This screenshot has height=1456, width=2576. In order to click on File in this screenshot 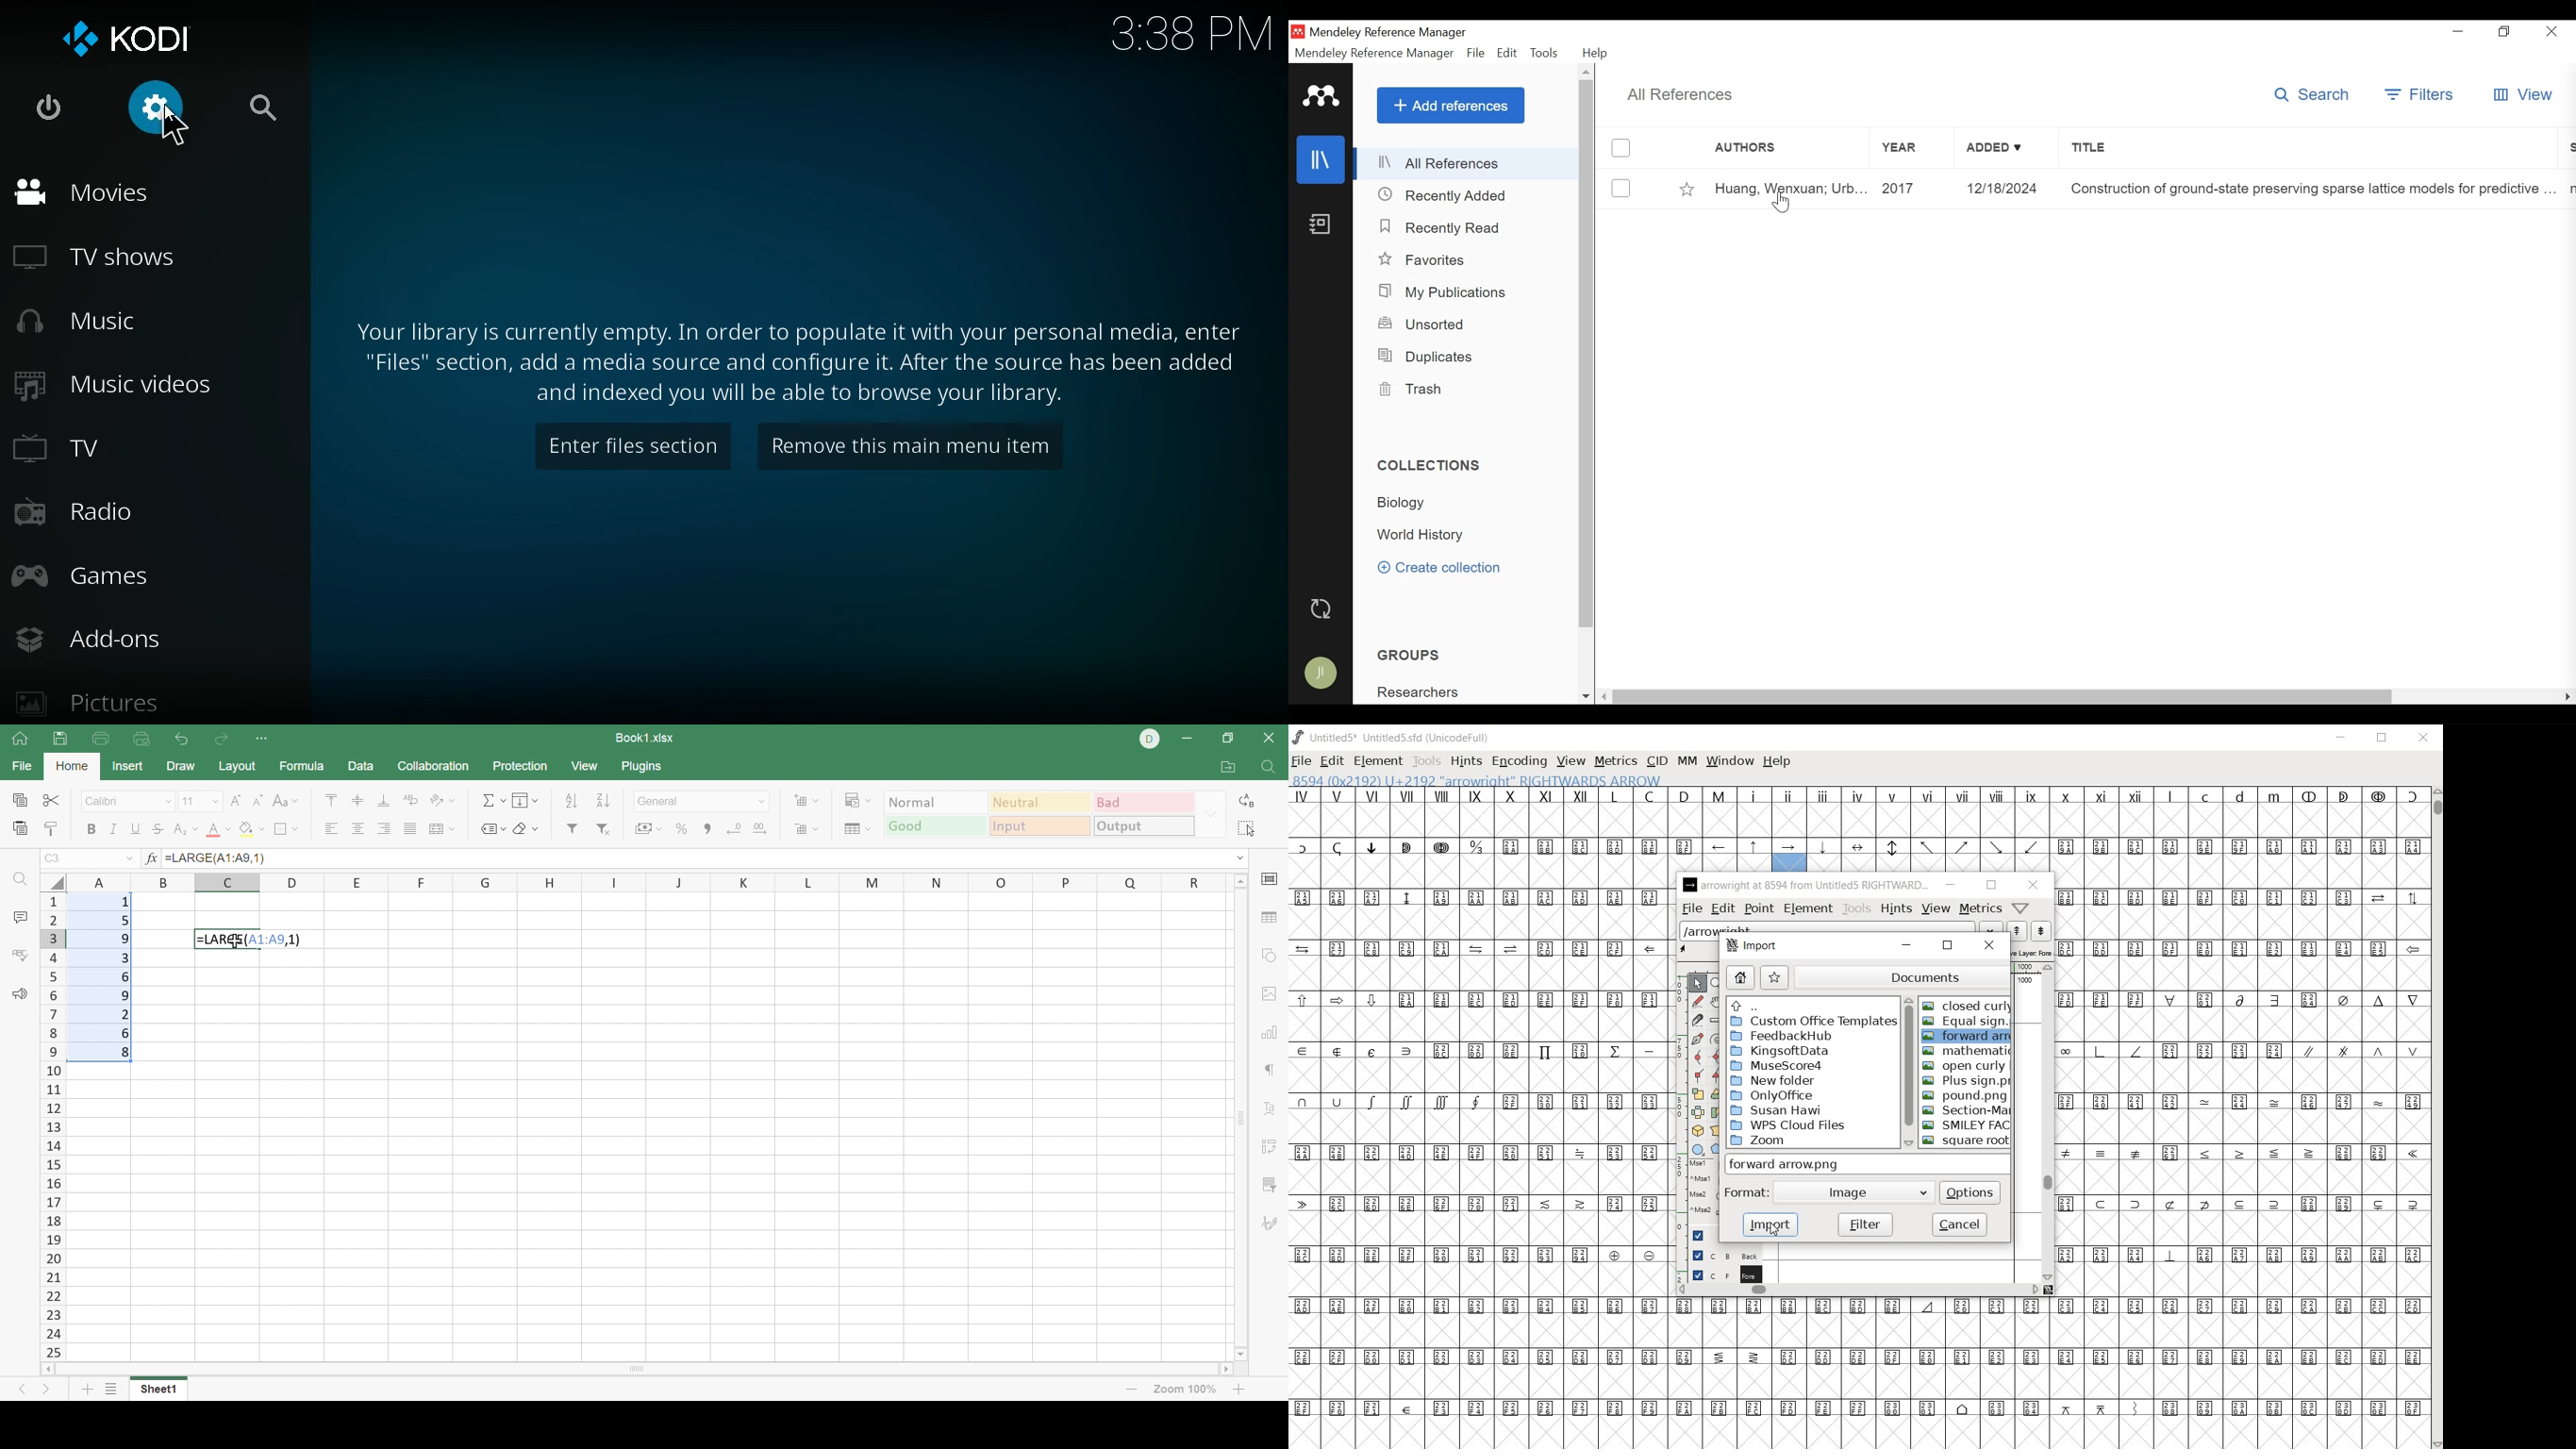, I will do `click(1476, 53)`.